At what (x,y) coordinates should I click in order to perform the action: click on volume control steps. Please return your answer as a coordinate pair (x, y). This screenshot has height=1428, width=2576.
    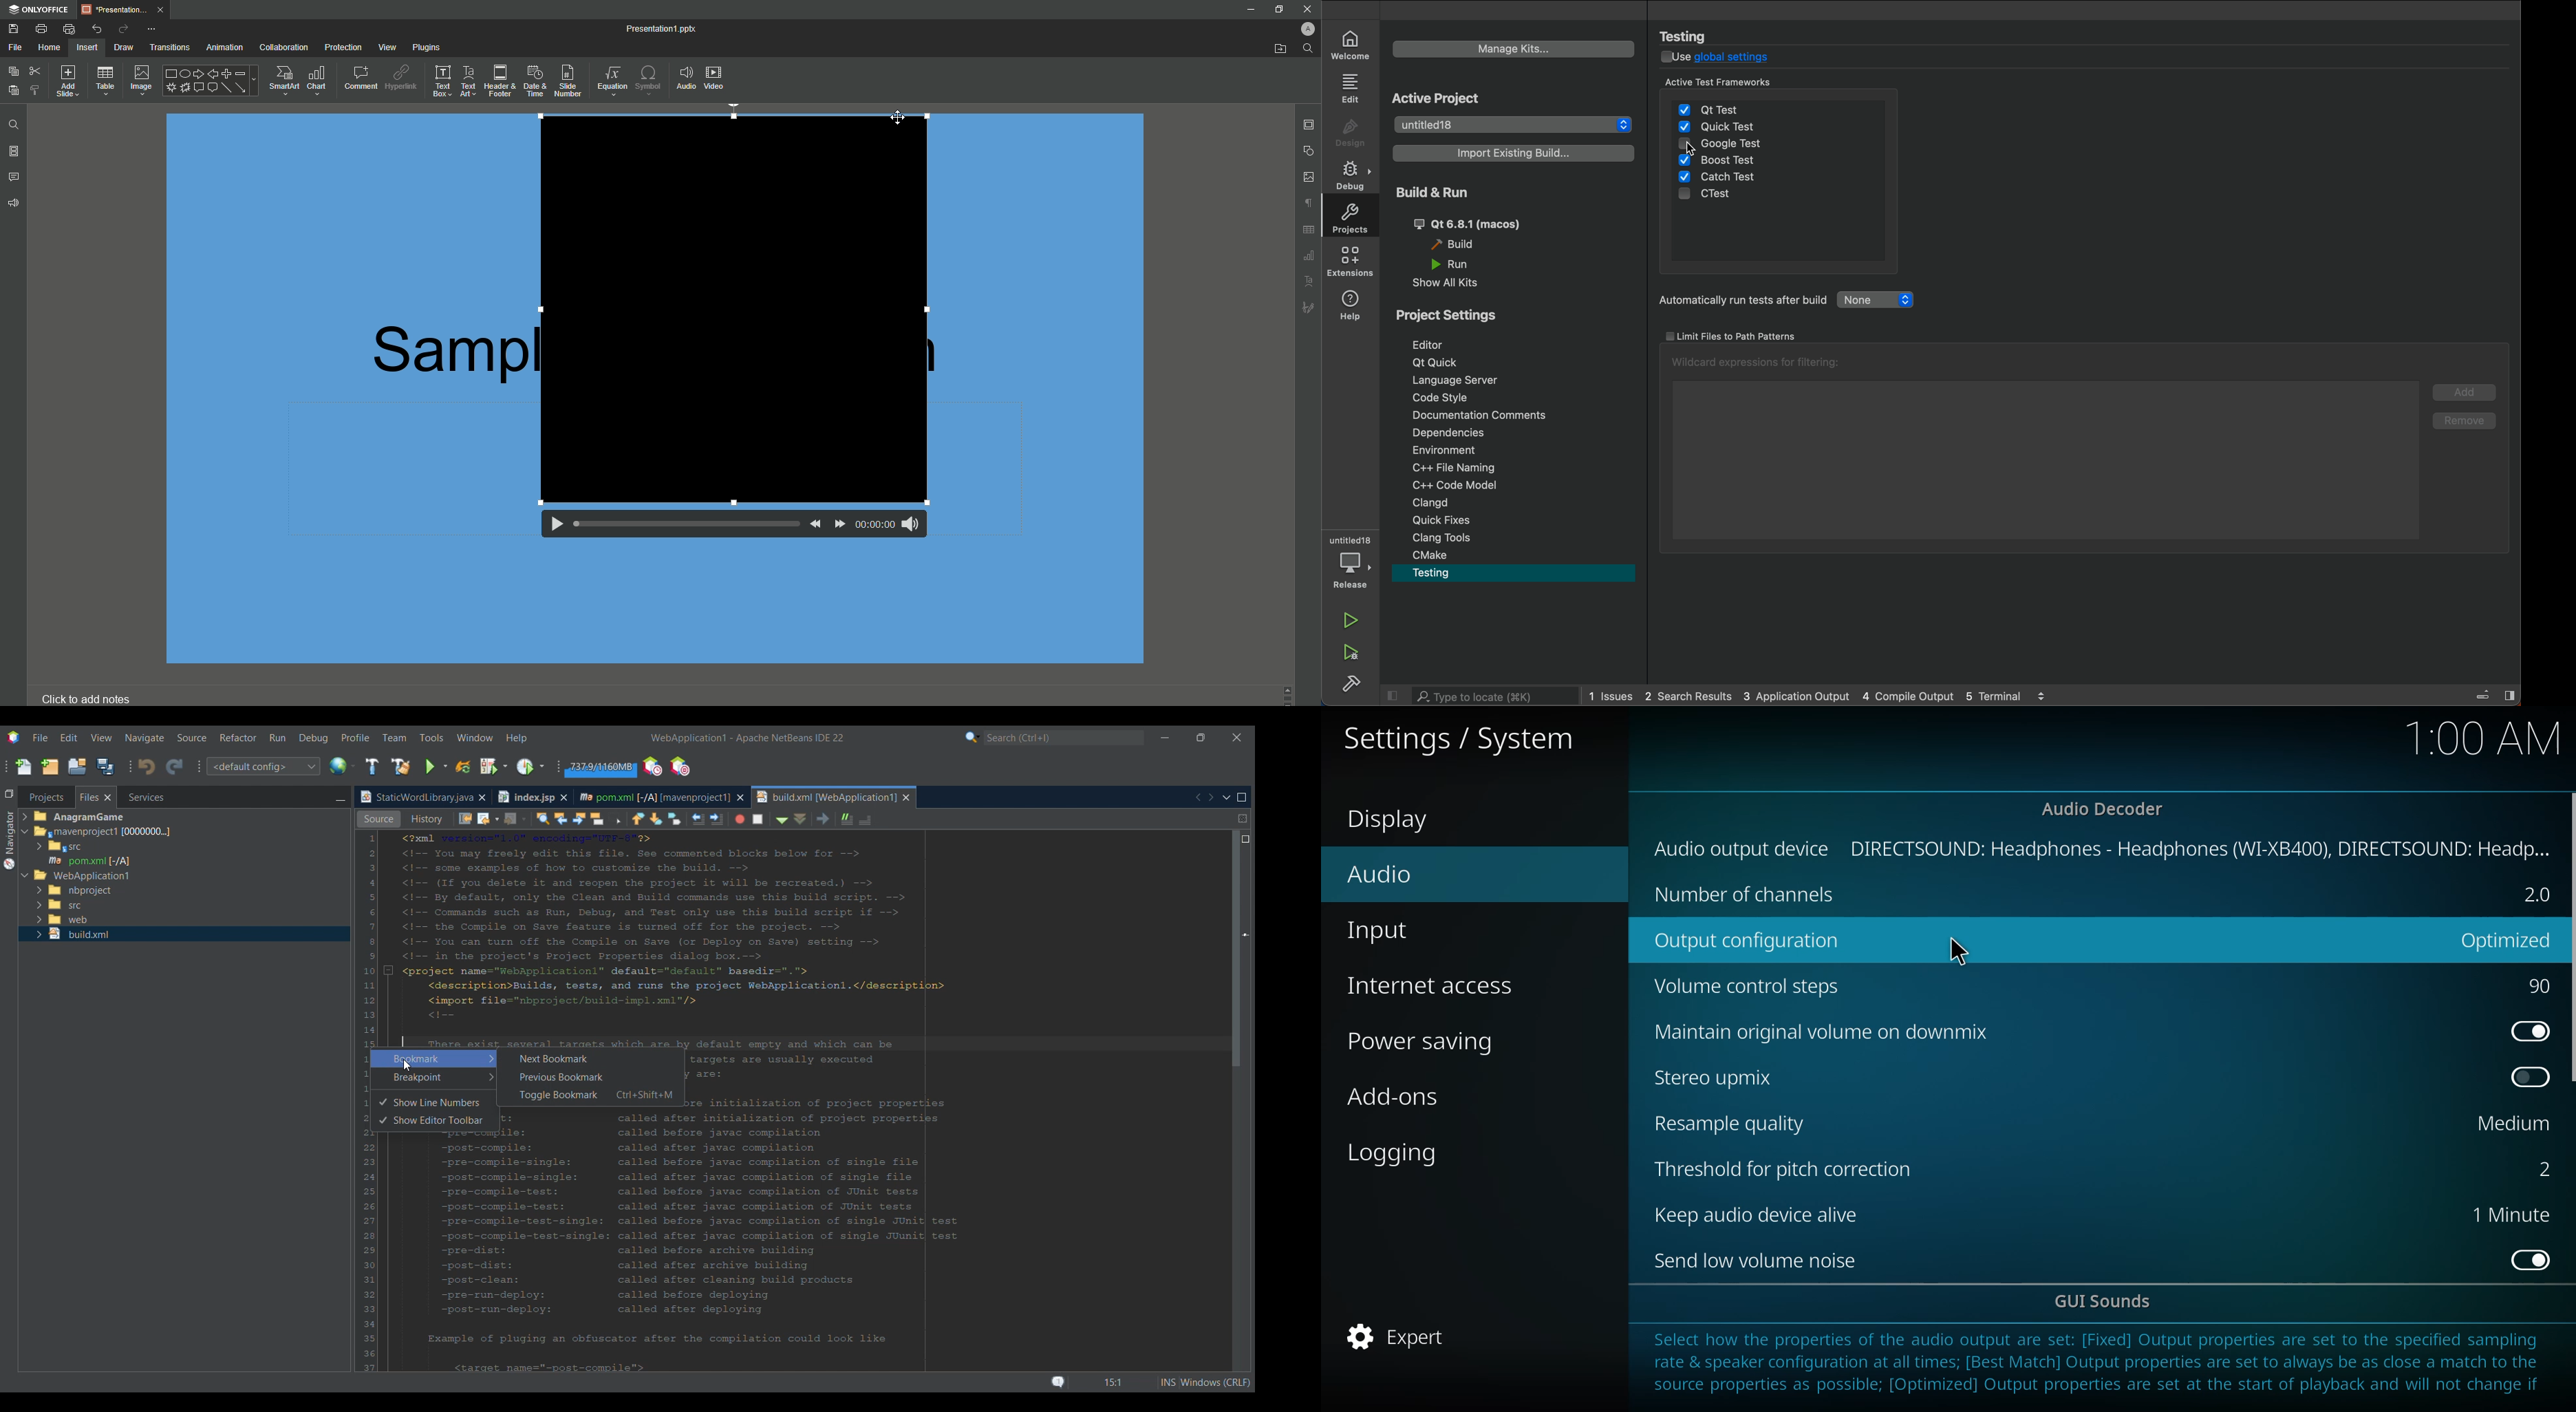
    Looking at the image, I should click on (1752, 988).